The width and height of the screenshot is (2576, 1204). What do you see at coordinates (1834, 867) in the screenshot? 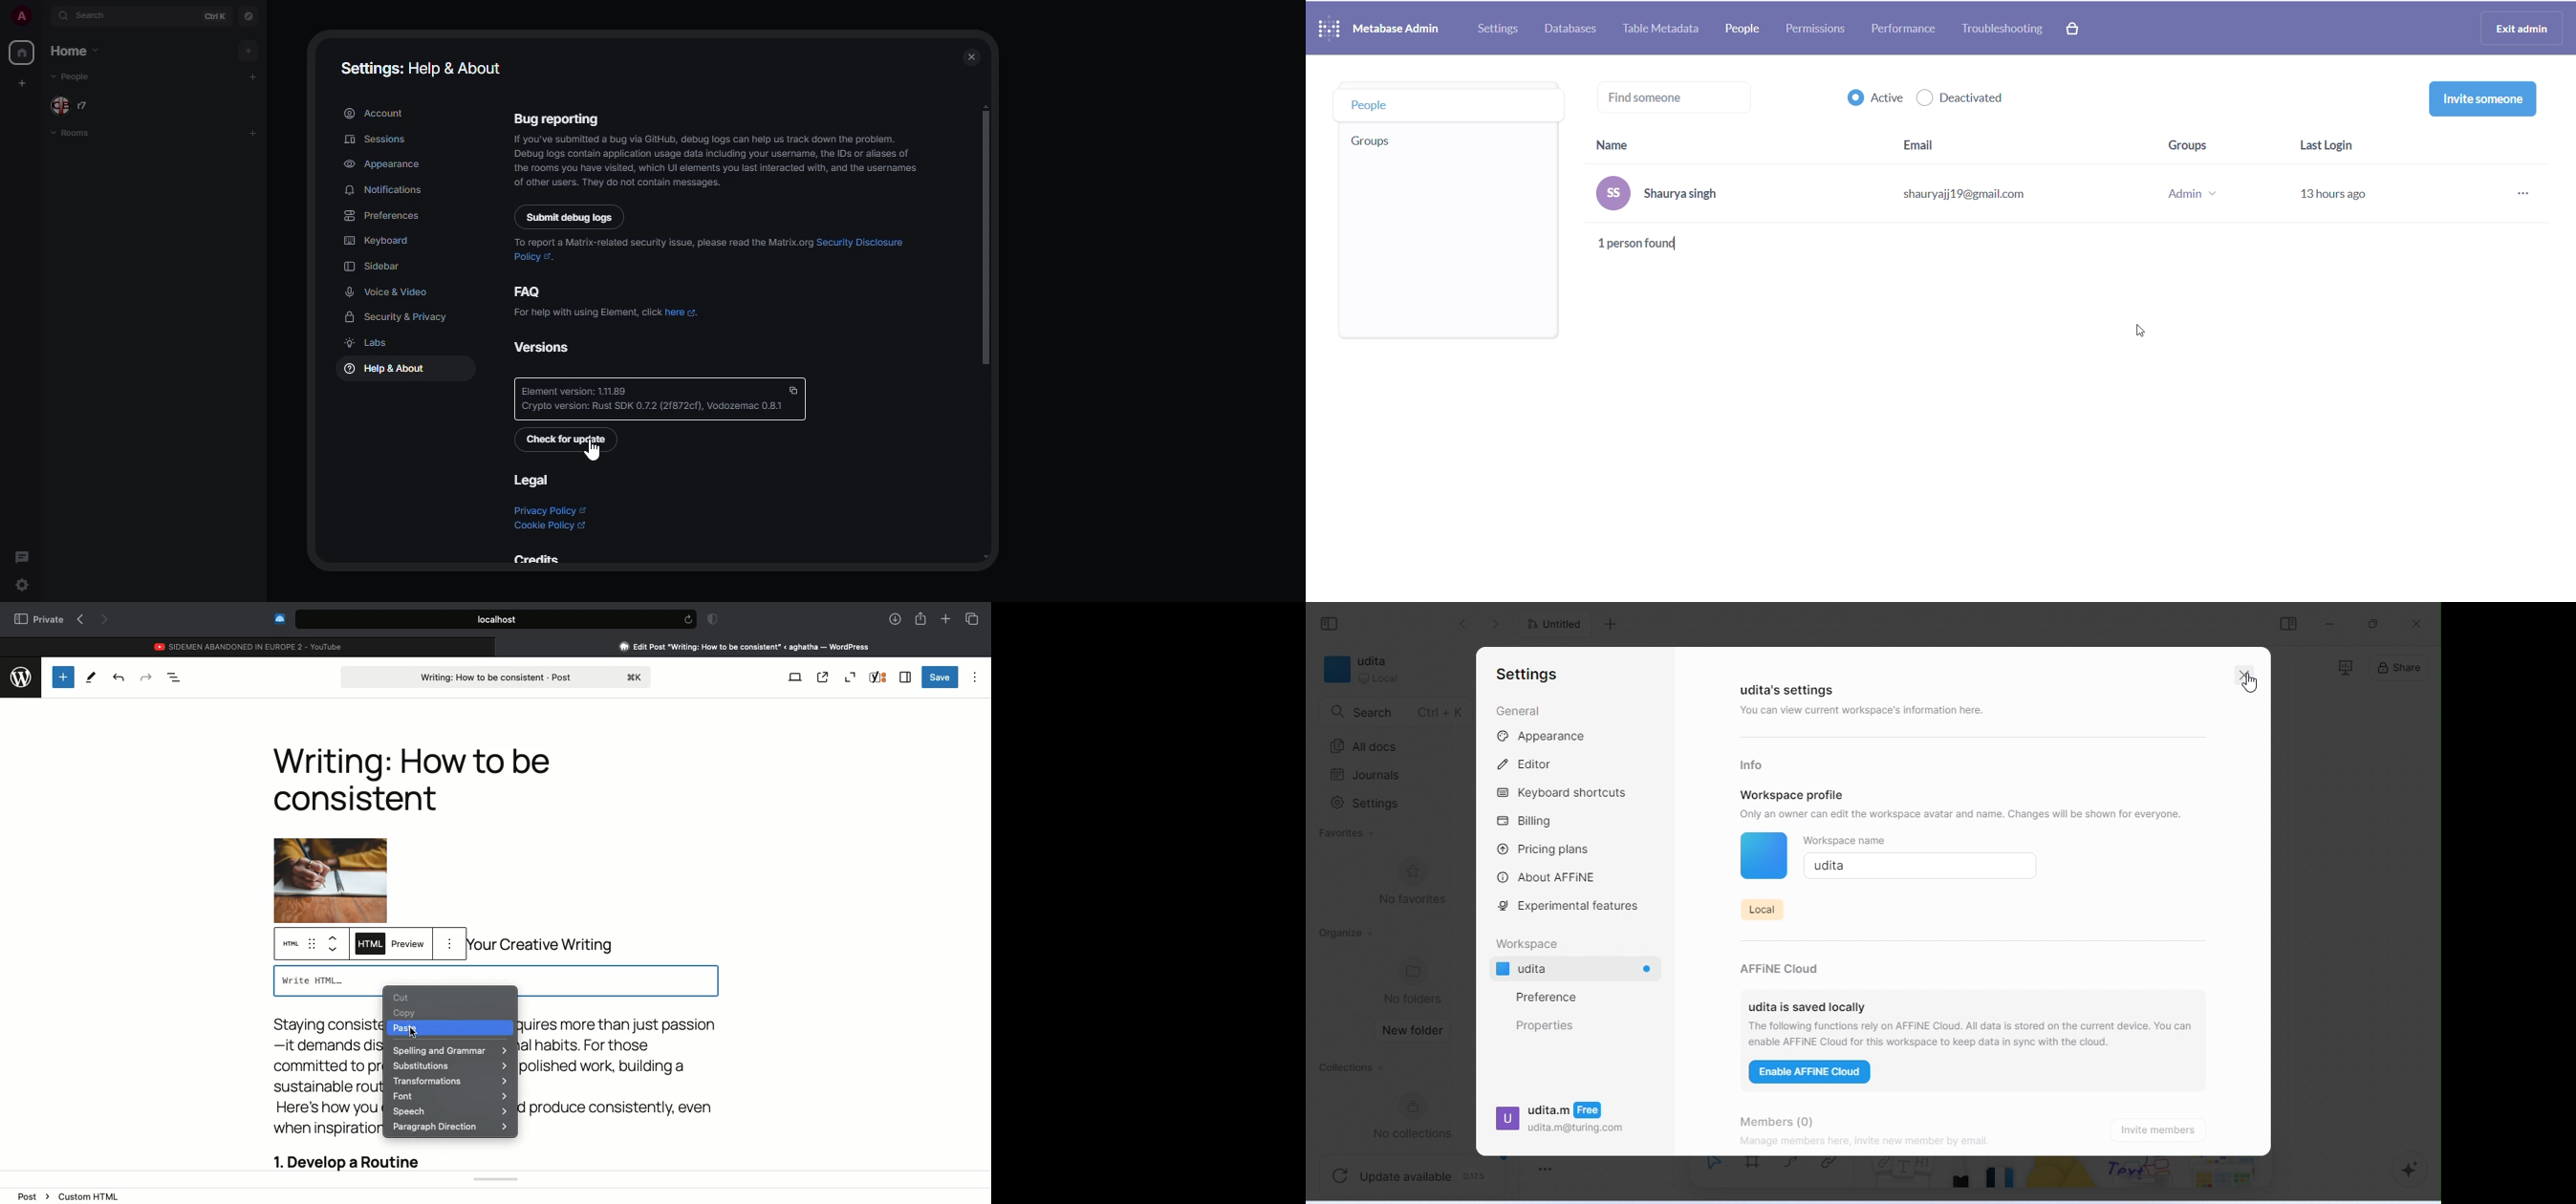
I see `udita` at bounding box center [1834, 867].